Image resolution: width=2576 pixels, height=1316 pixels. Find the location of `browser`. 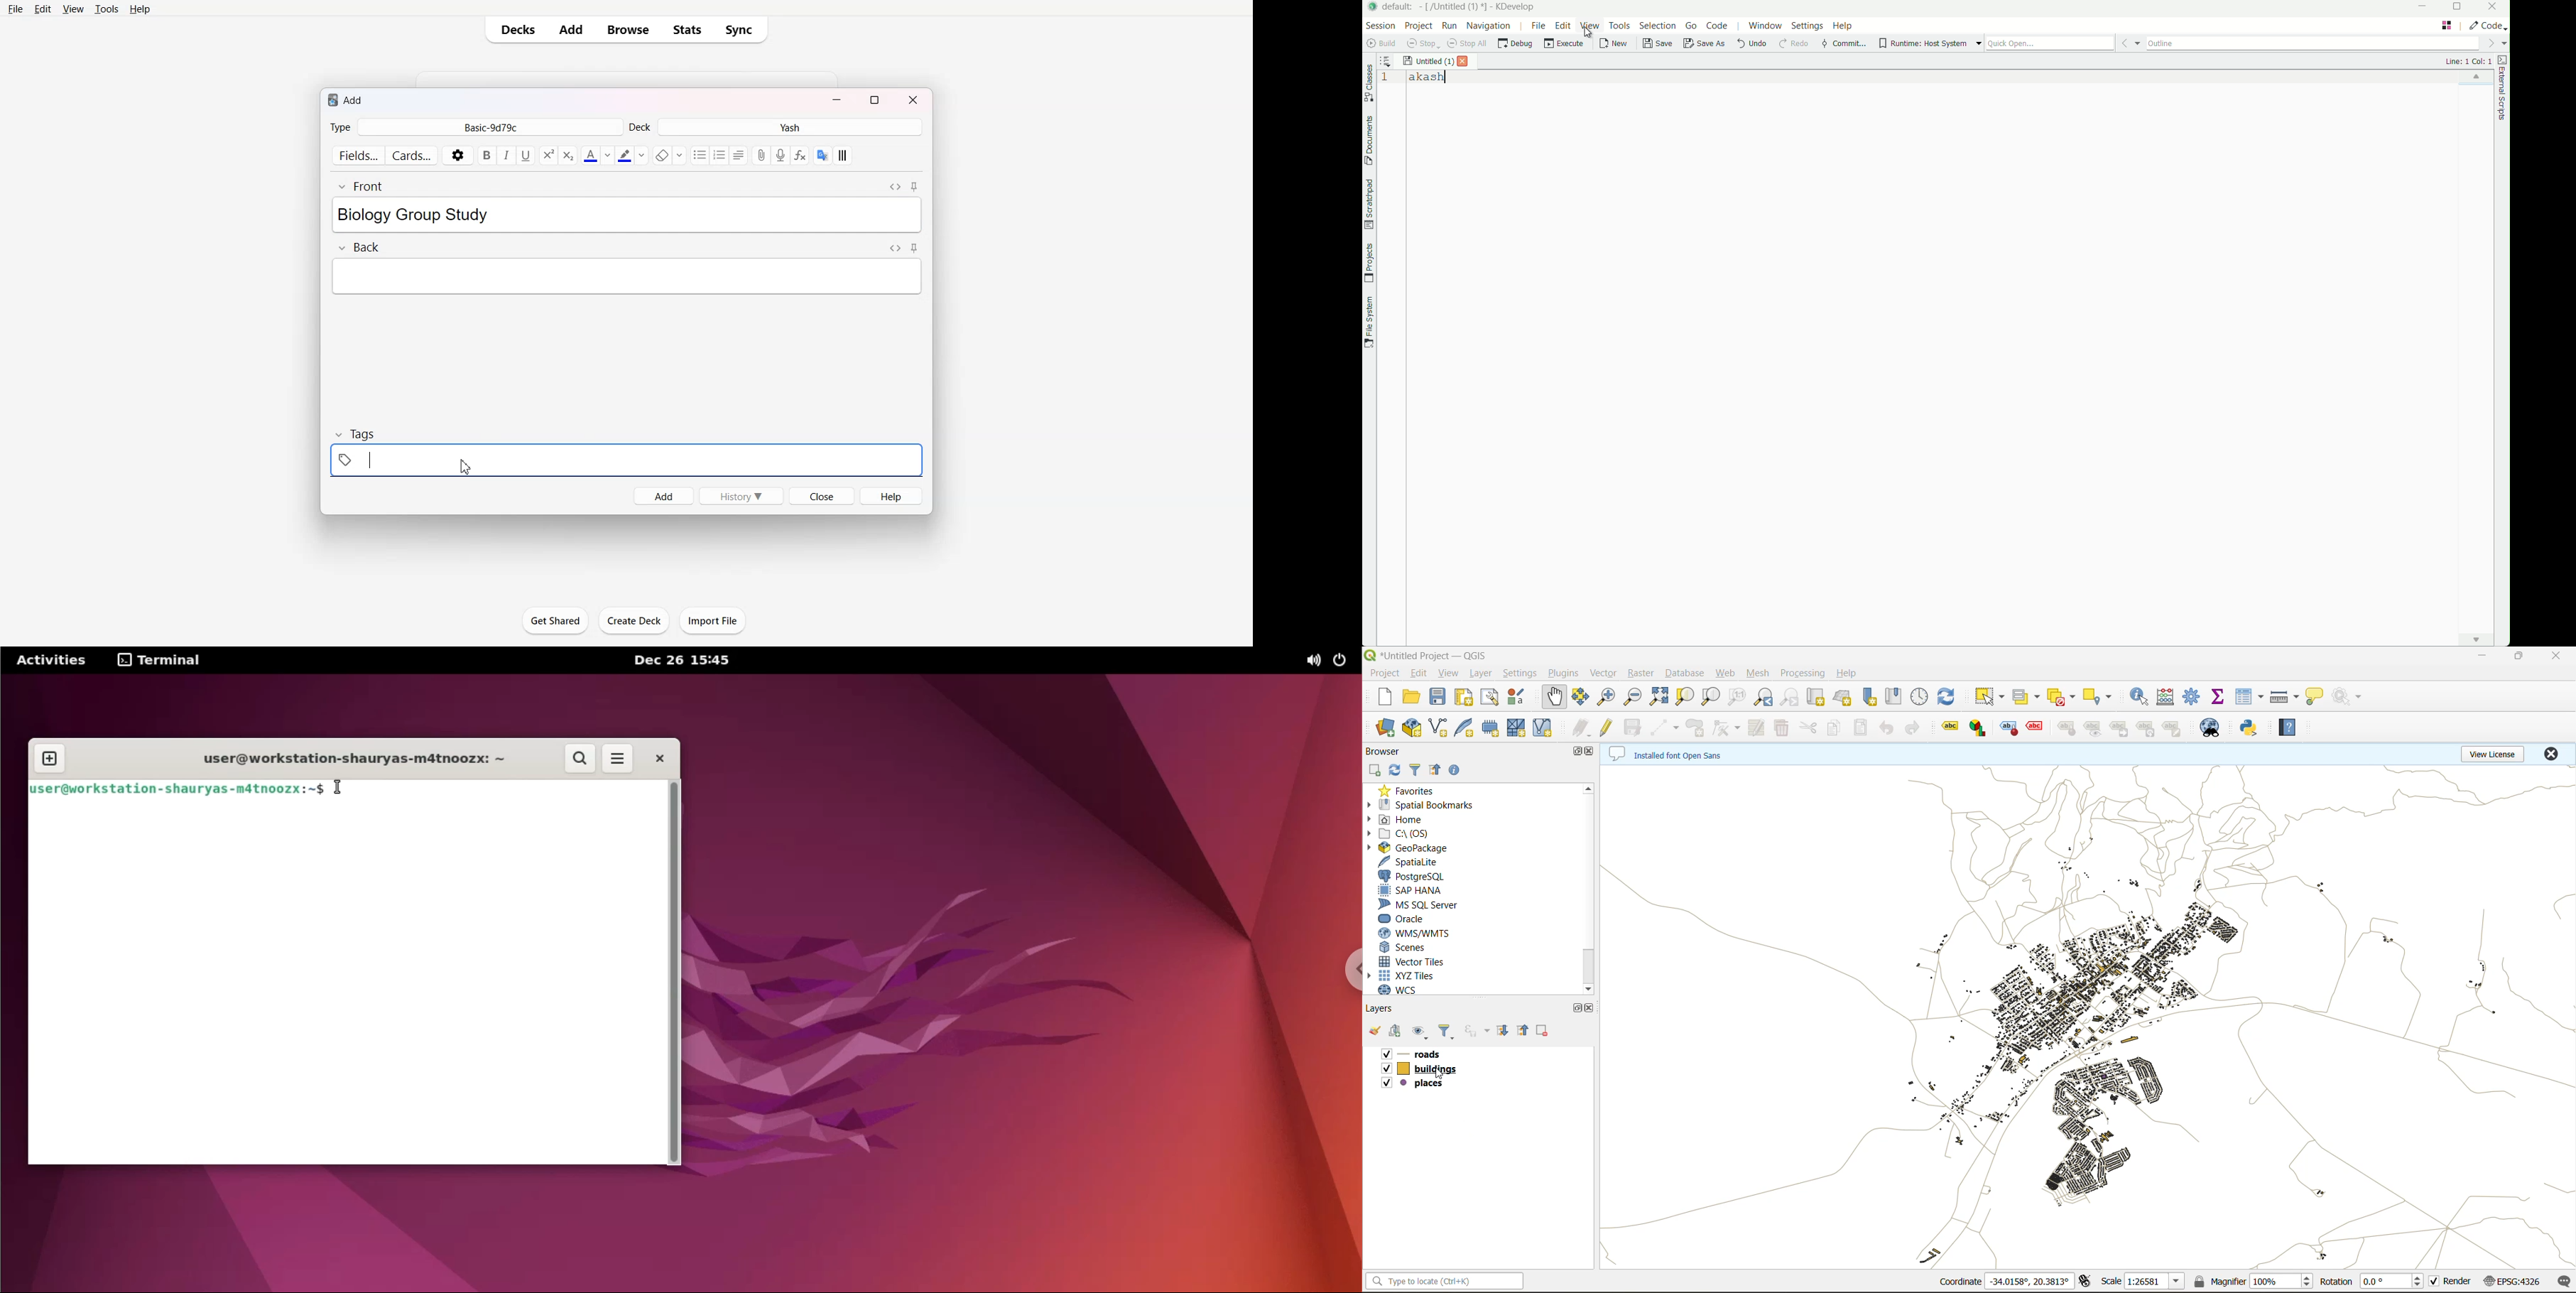

browser is located at coordinates (1389, 752).